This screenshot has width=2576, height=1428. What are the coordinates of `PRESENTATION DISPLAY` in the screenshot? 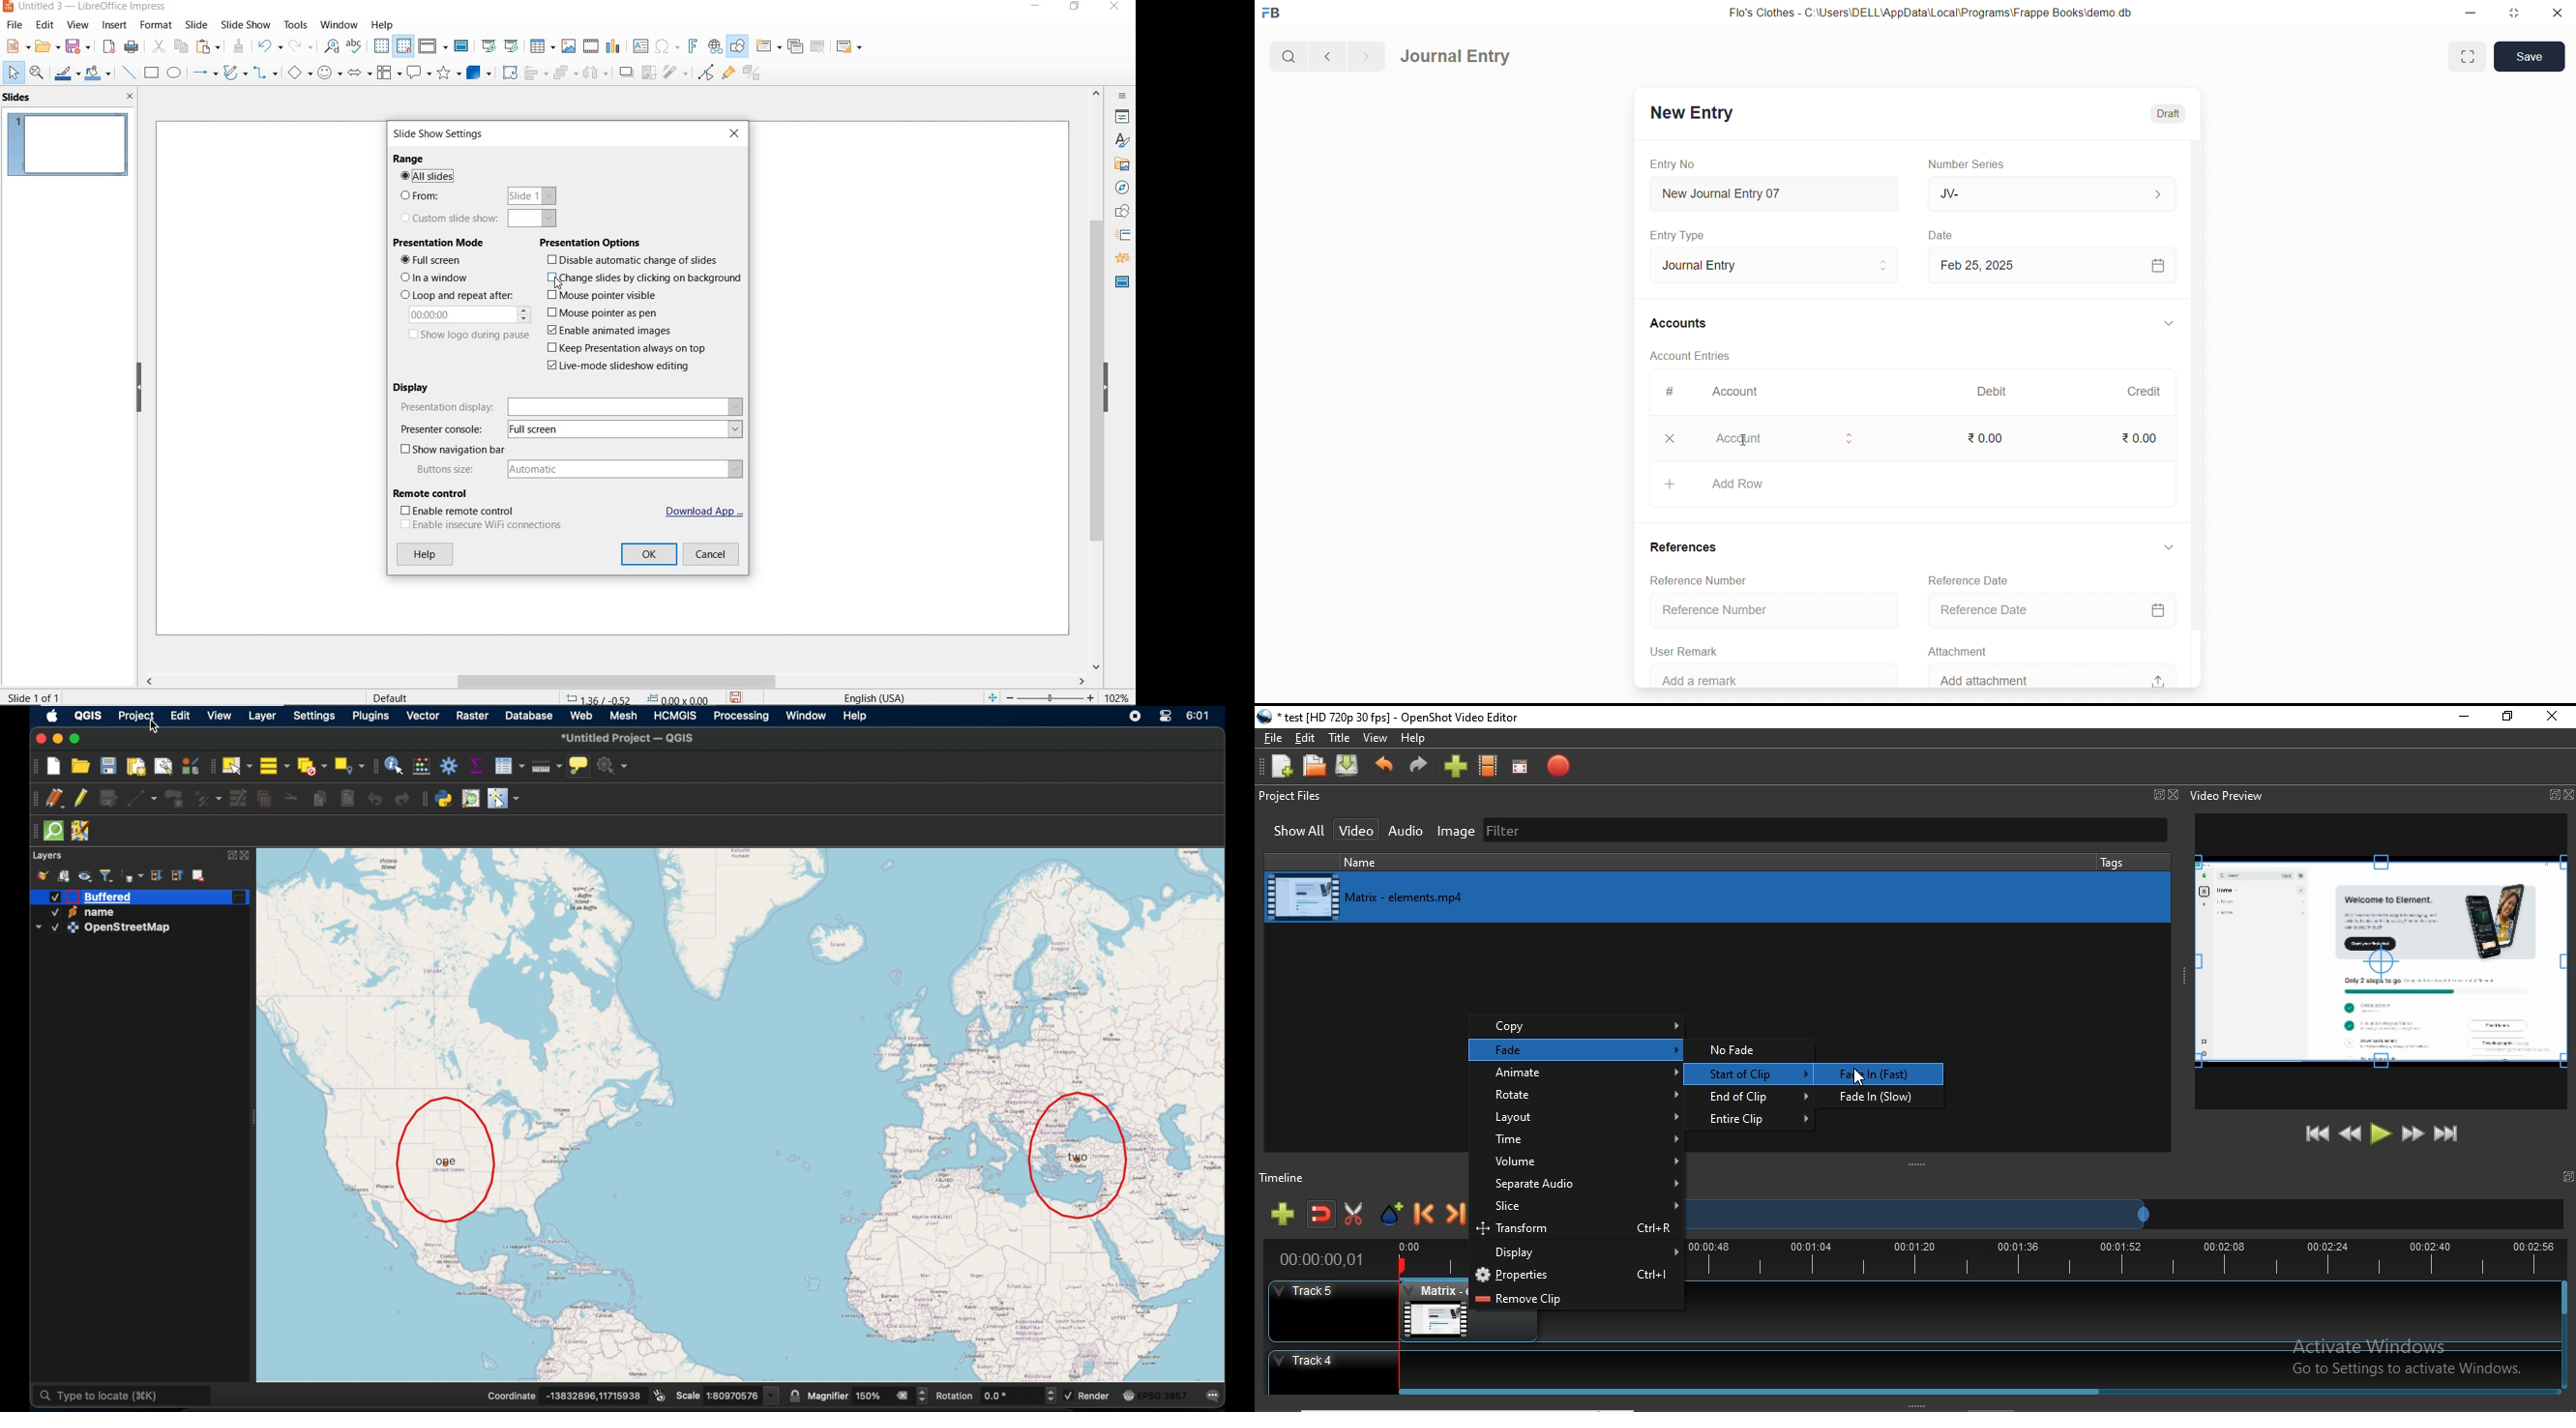 It's located at (570, 406).